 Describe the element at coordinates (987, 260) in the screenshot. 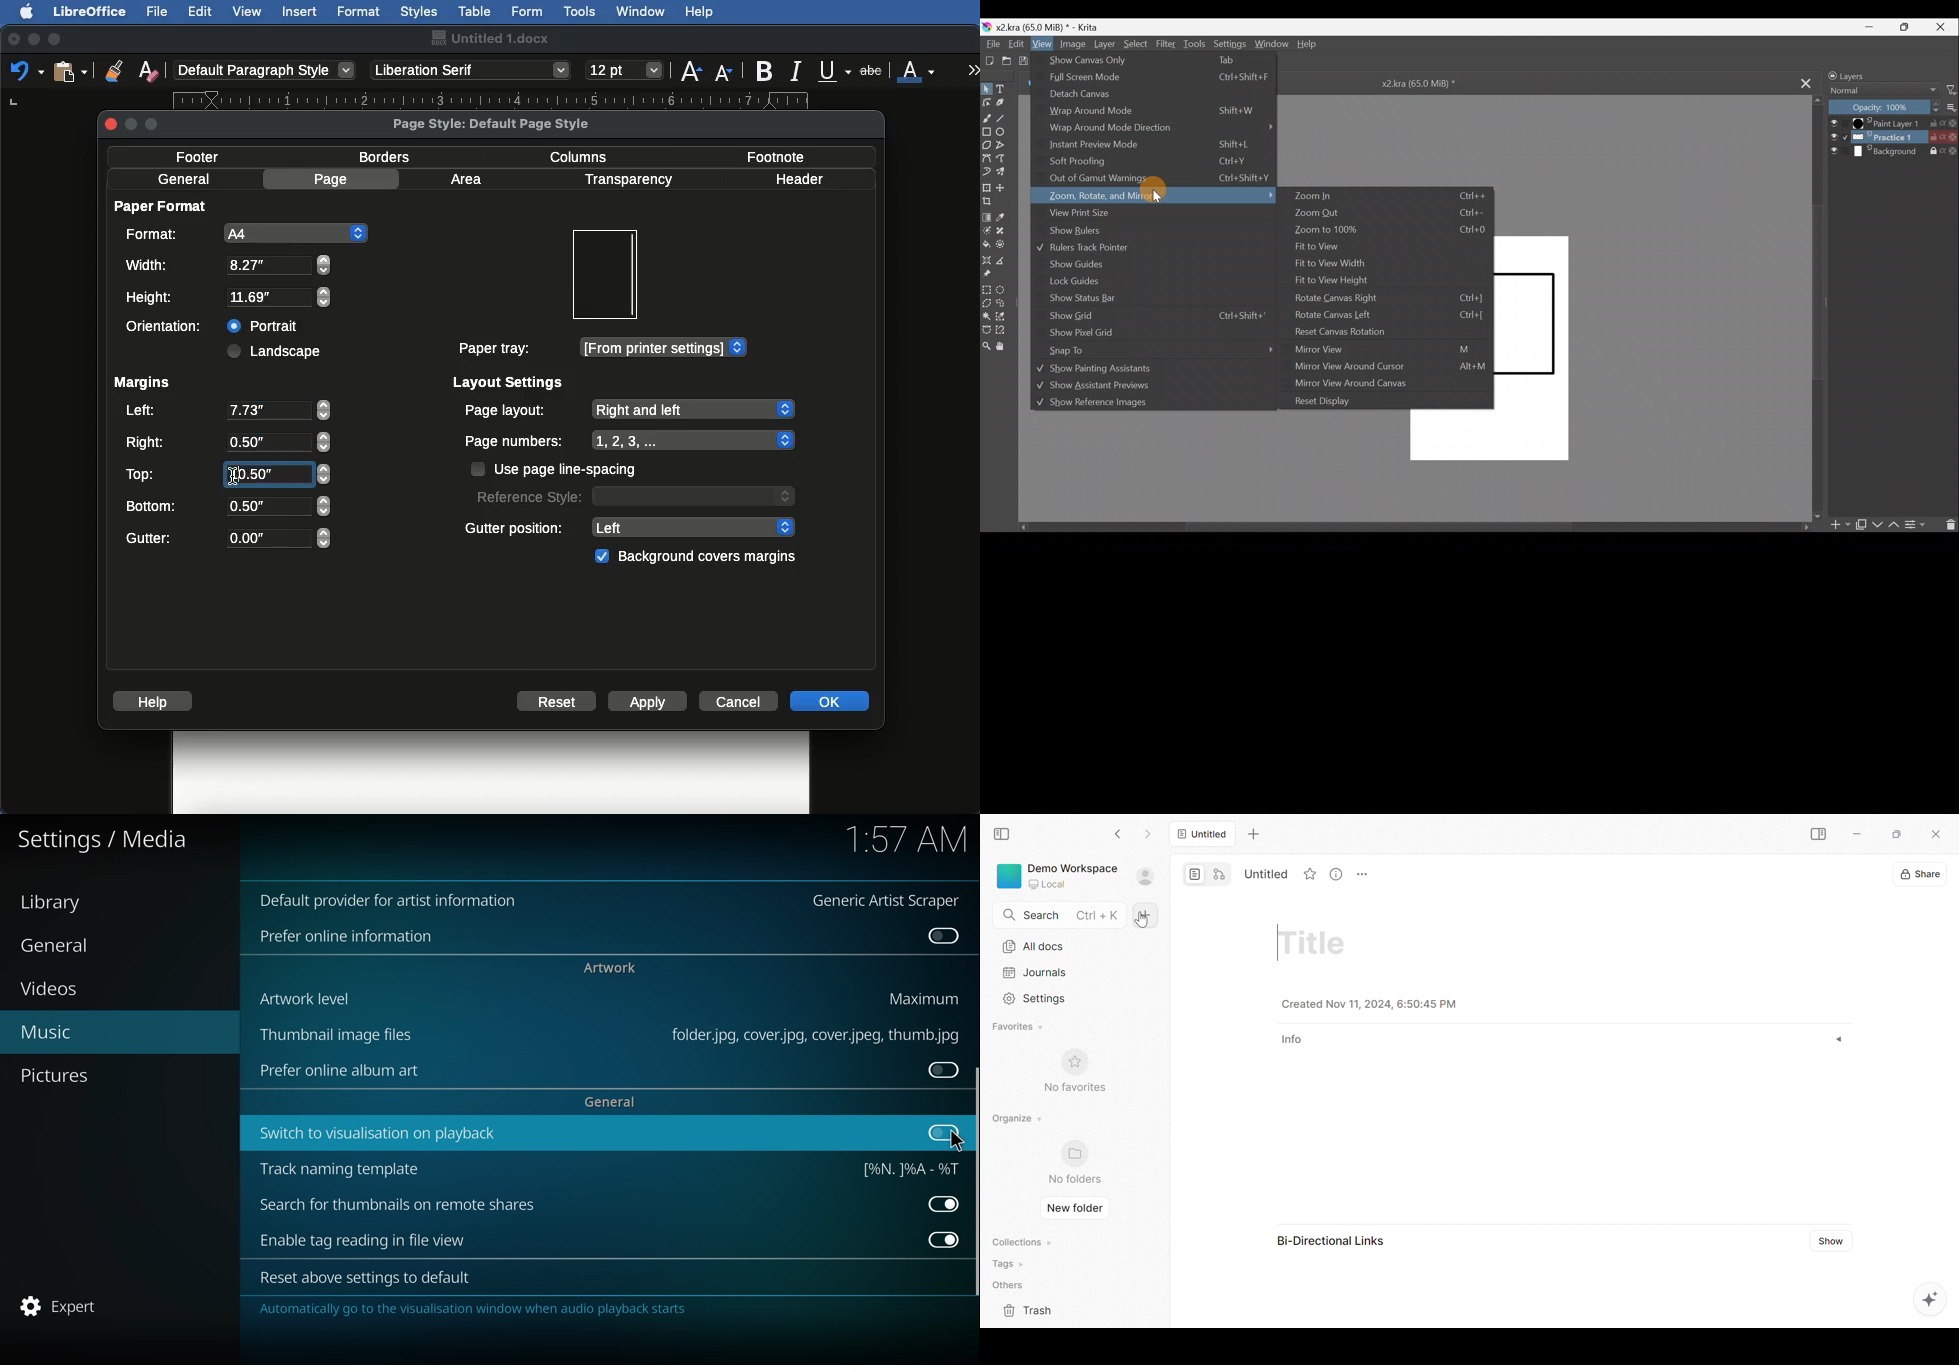

I see `Assistant tool` at that location.